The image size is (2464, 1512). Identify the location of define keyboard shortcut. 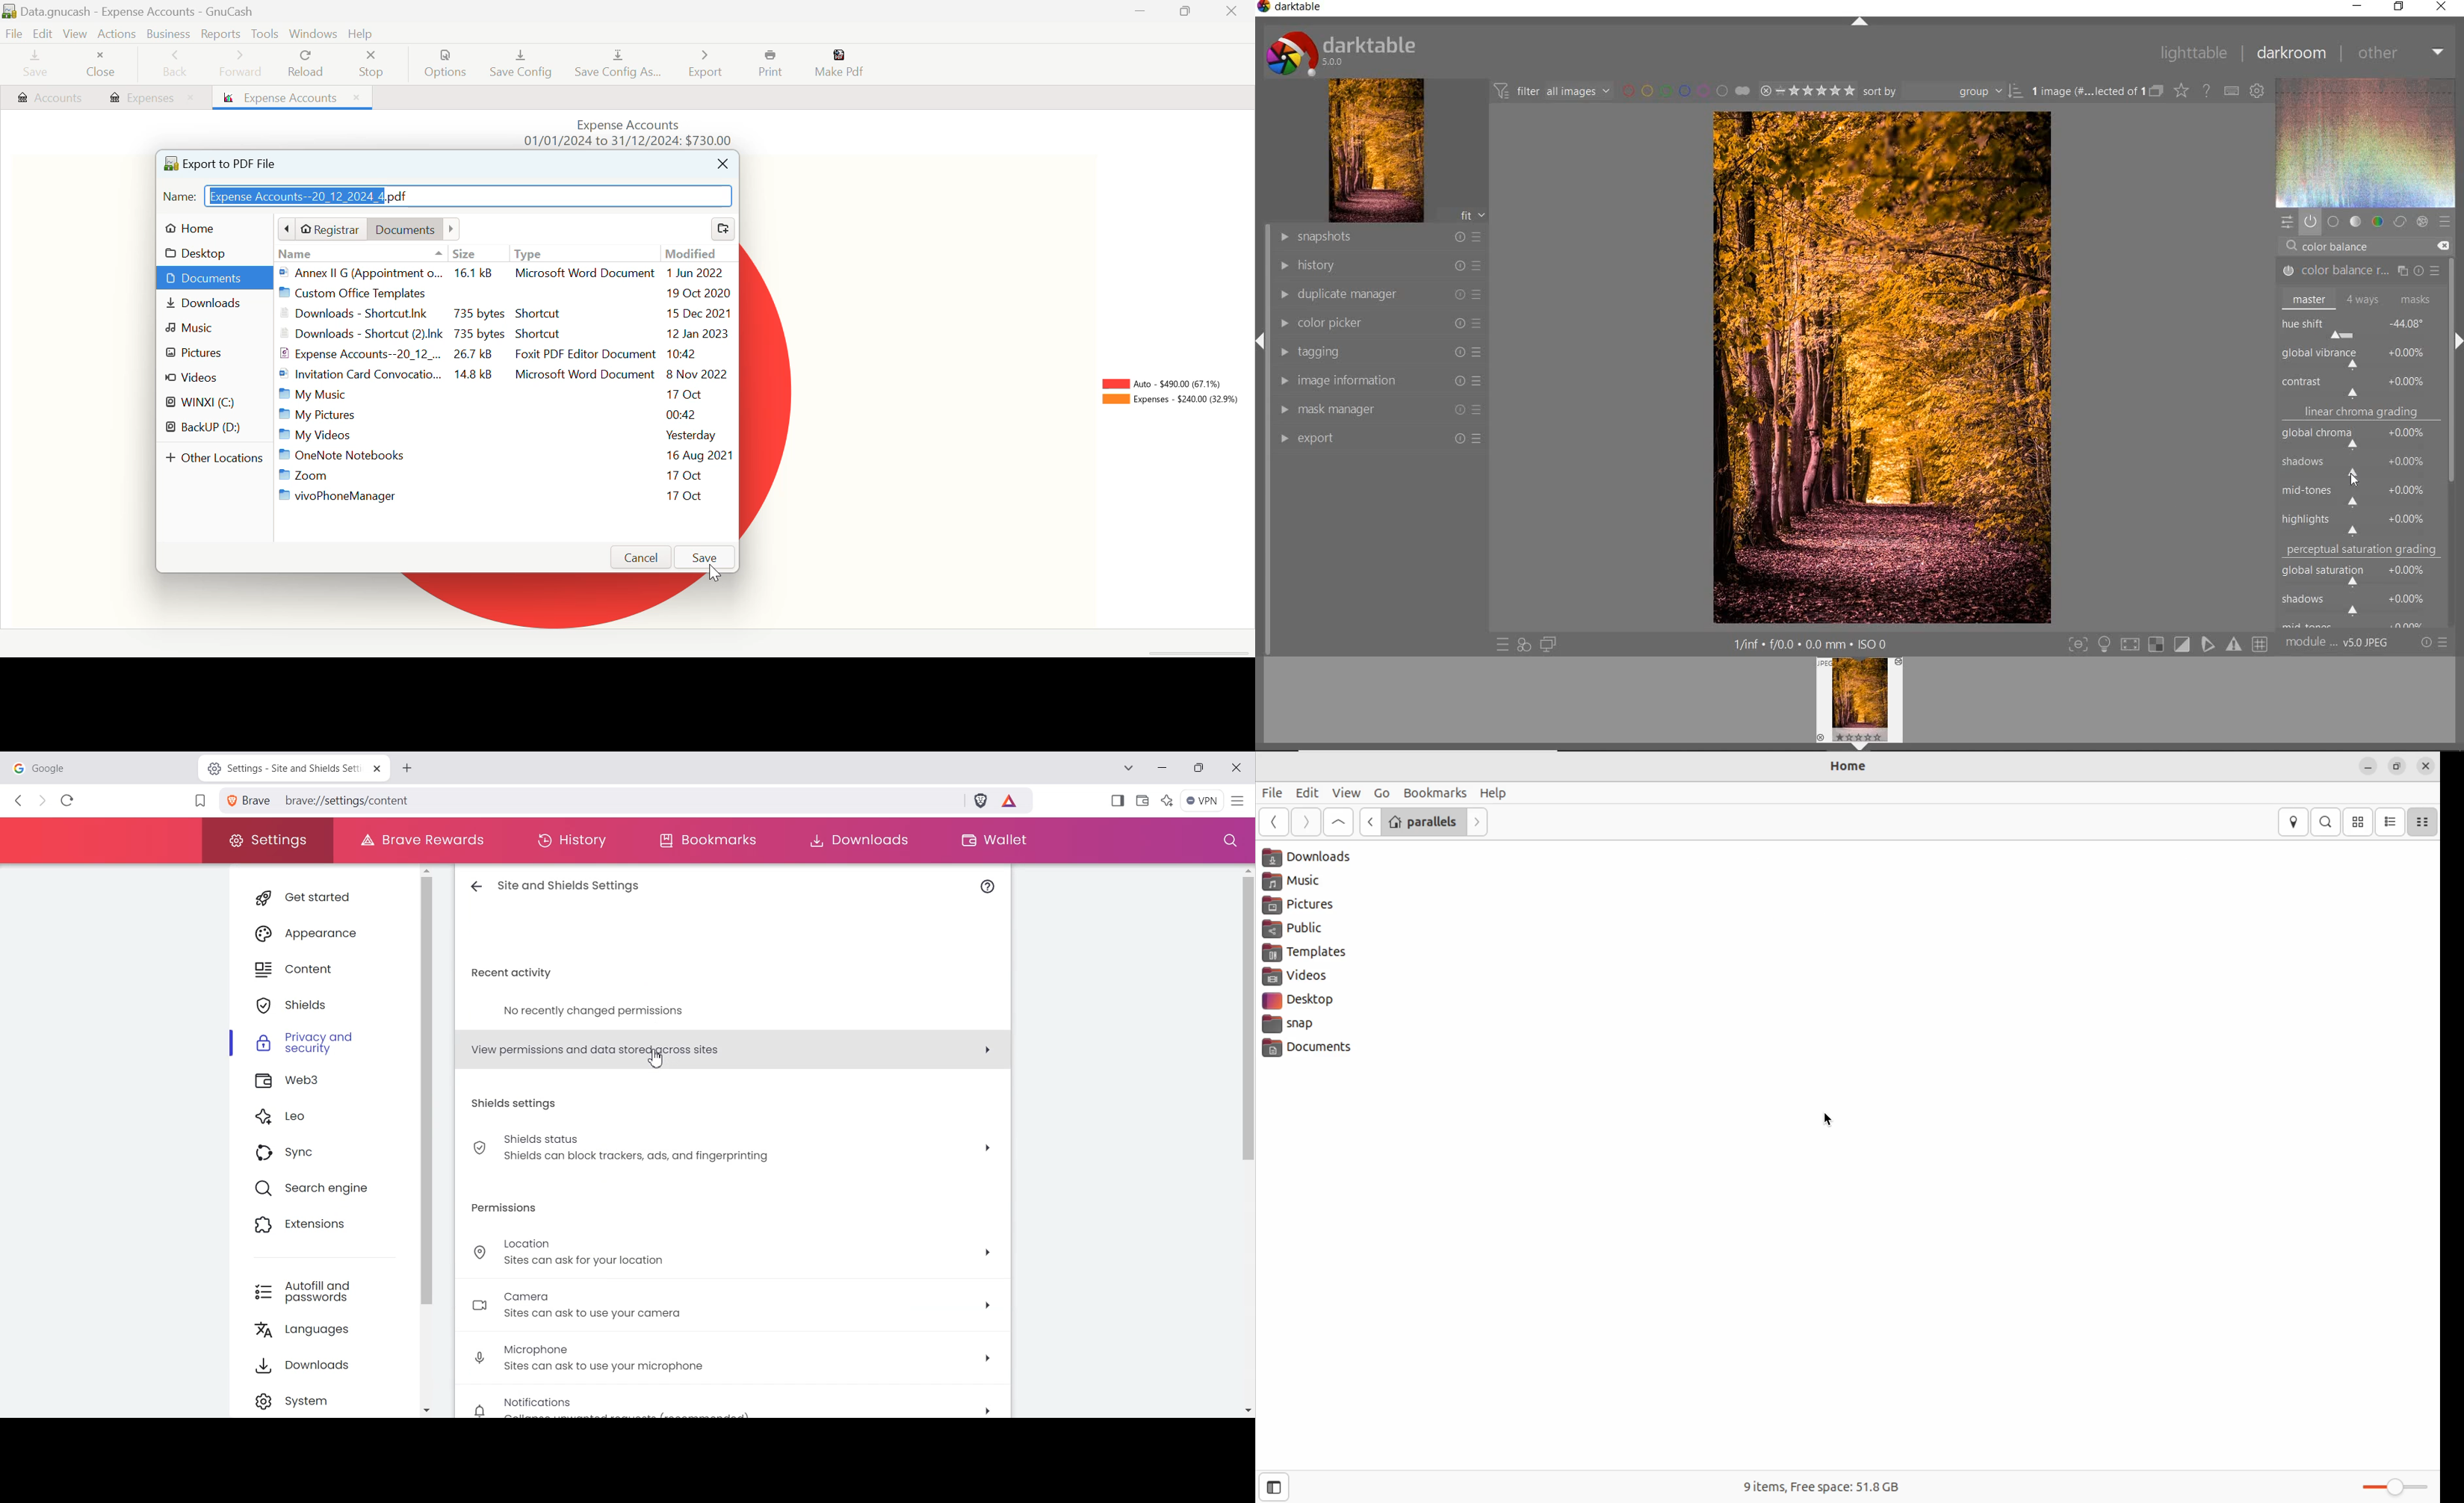
(2232, 91).